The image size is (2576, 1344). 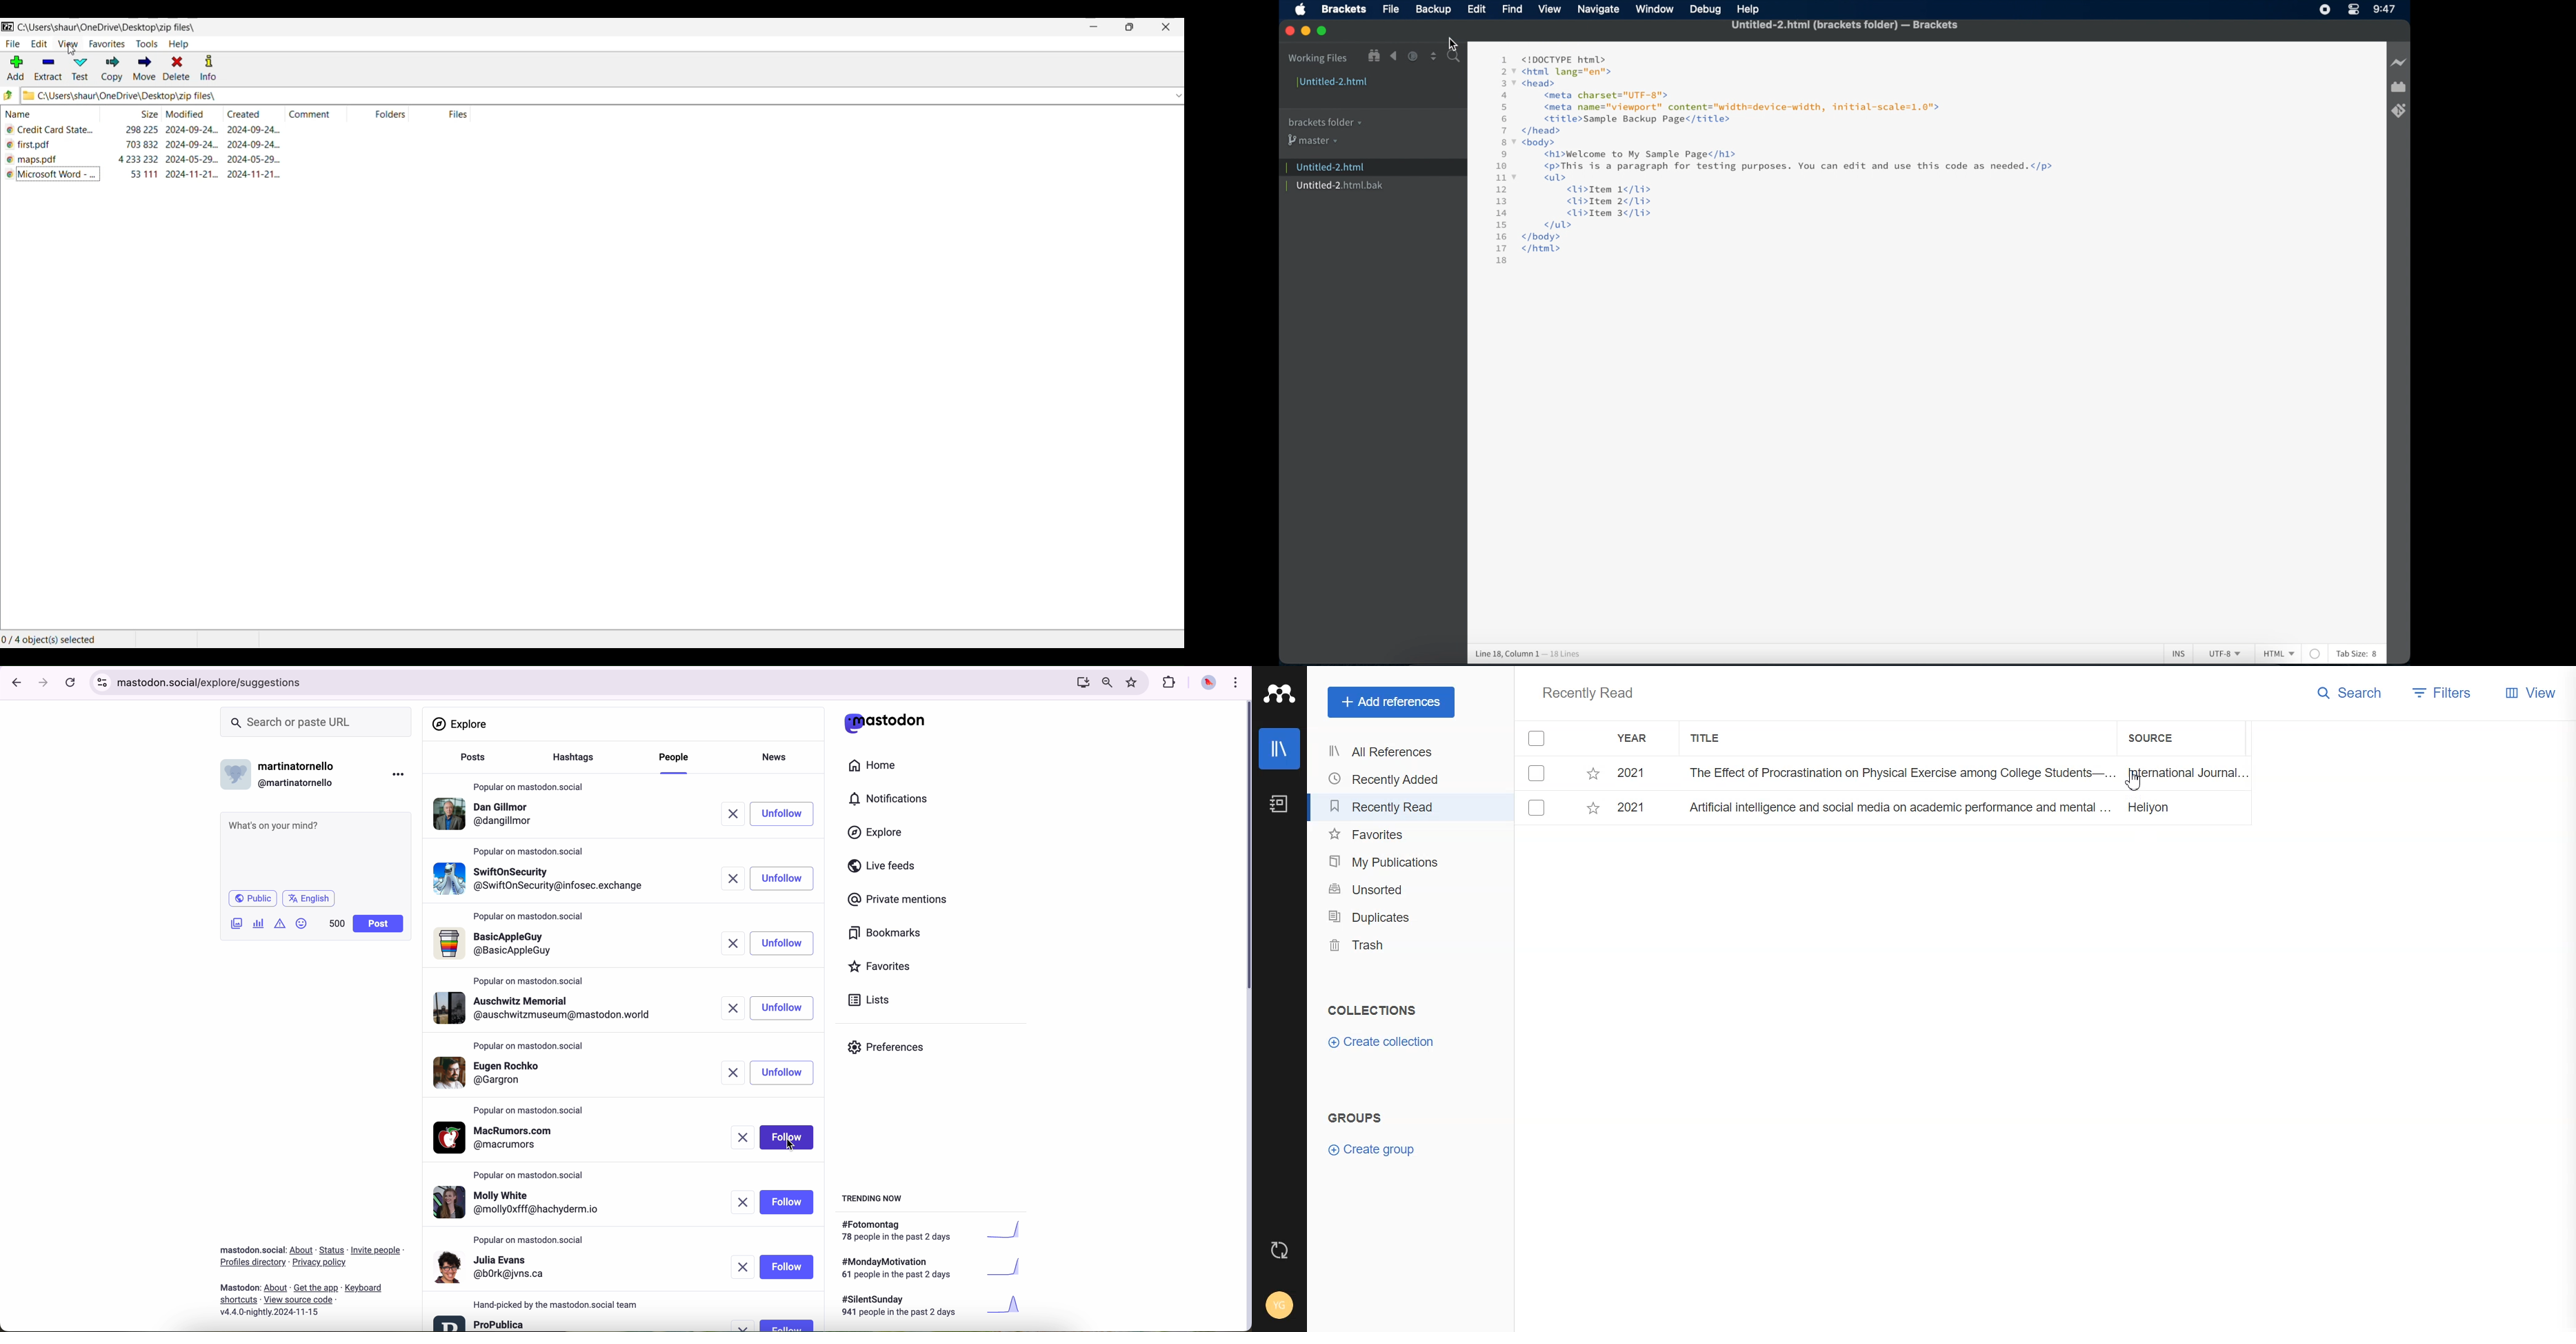 I want to click on scroll bar, so click(x=1244, y=848).